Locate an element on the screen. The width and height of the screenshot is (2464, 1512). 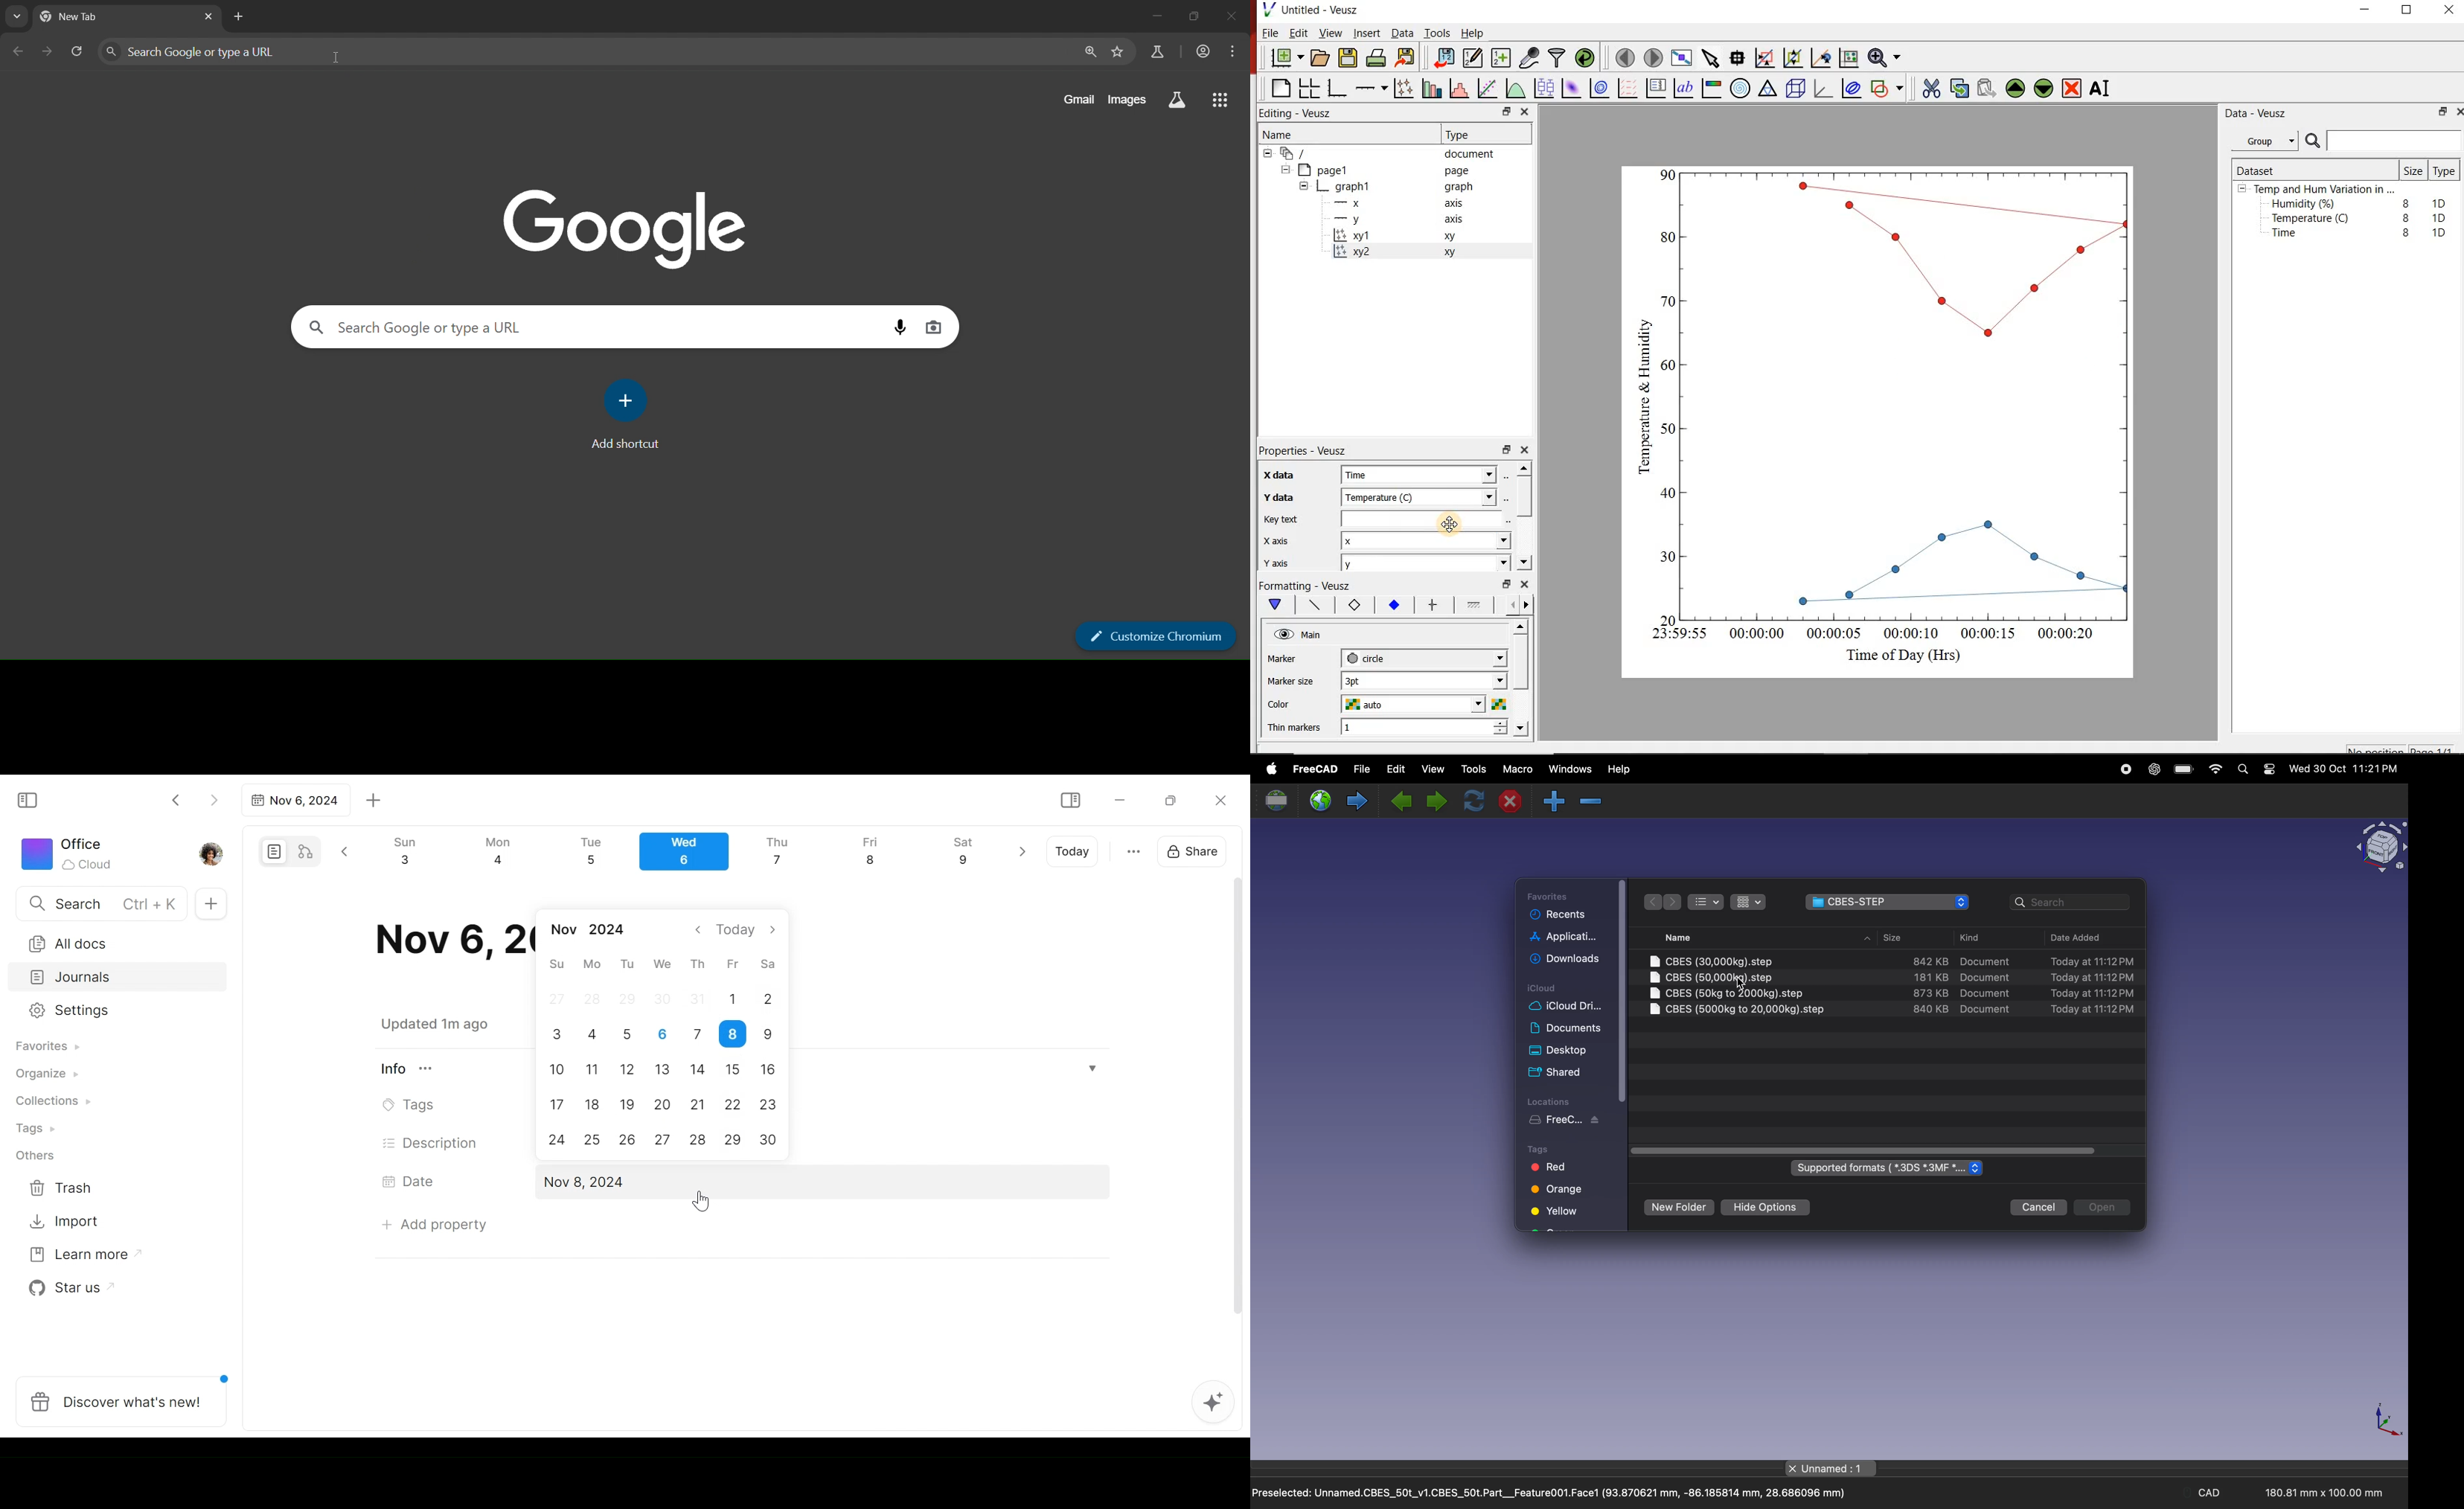
close is located at coordinates (1529, 450).